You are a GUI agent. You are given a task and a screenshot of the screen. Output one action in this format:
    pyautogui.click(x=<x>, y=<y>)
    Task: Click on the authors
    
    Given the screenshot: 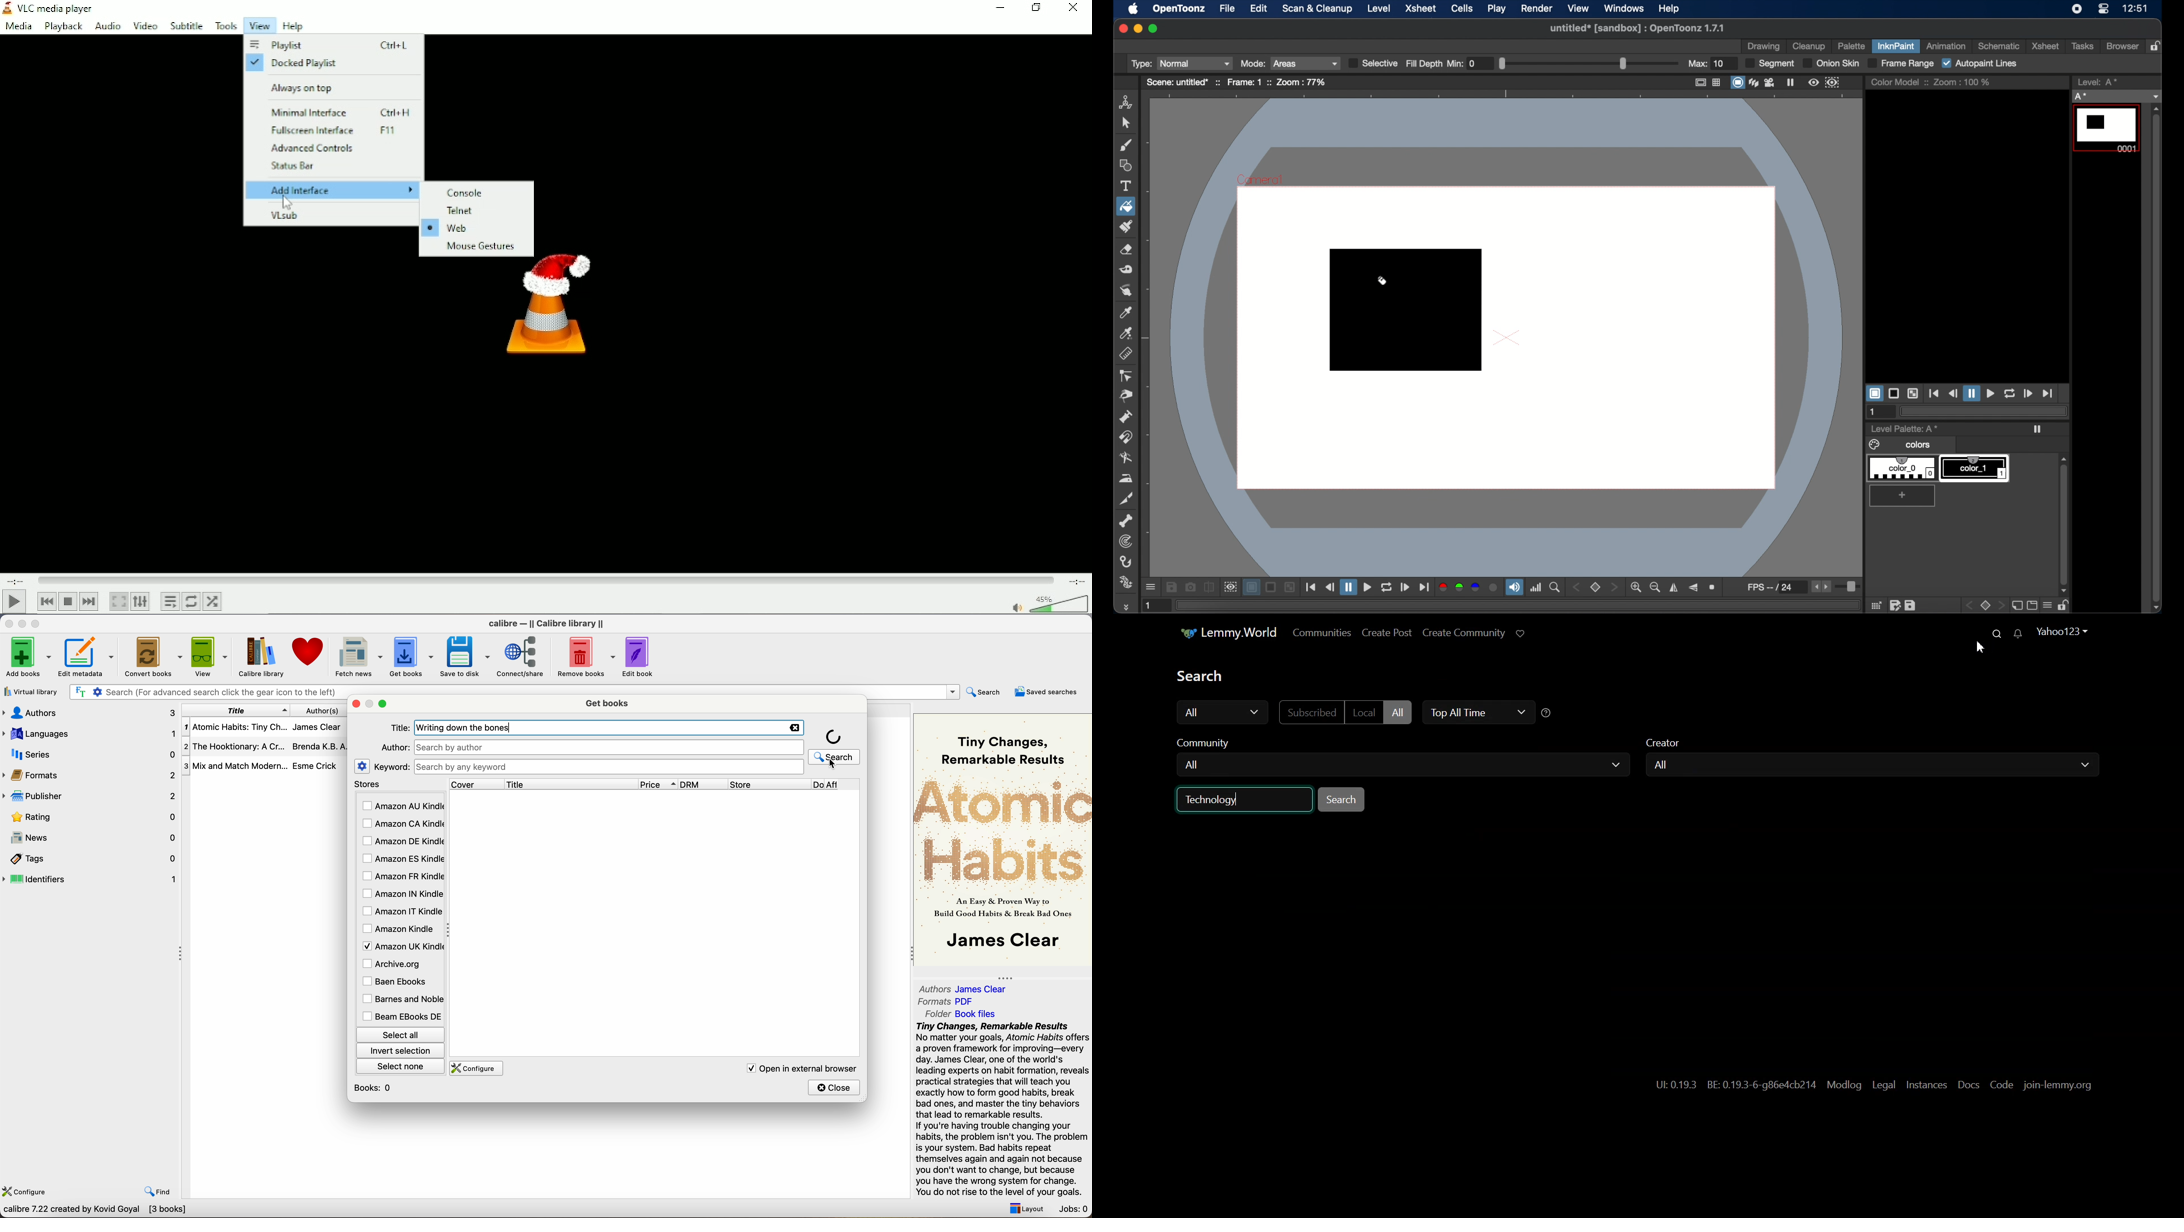 What is the action you would take?
    pyautogui.click(x=88, y=712)
    